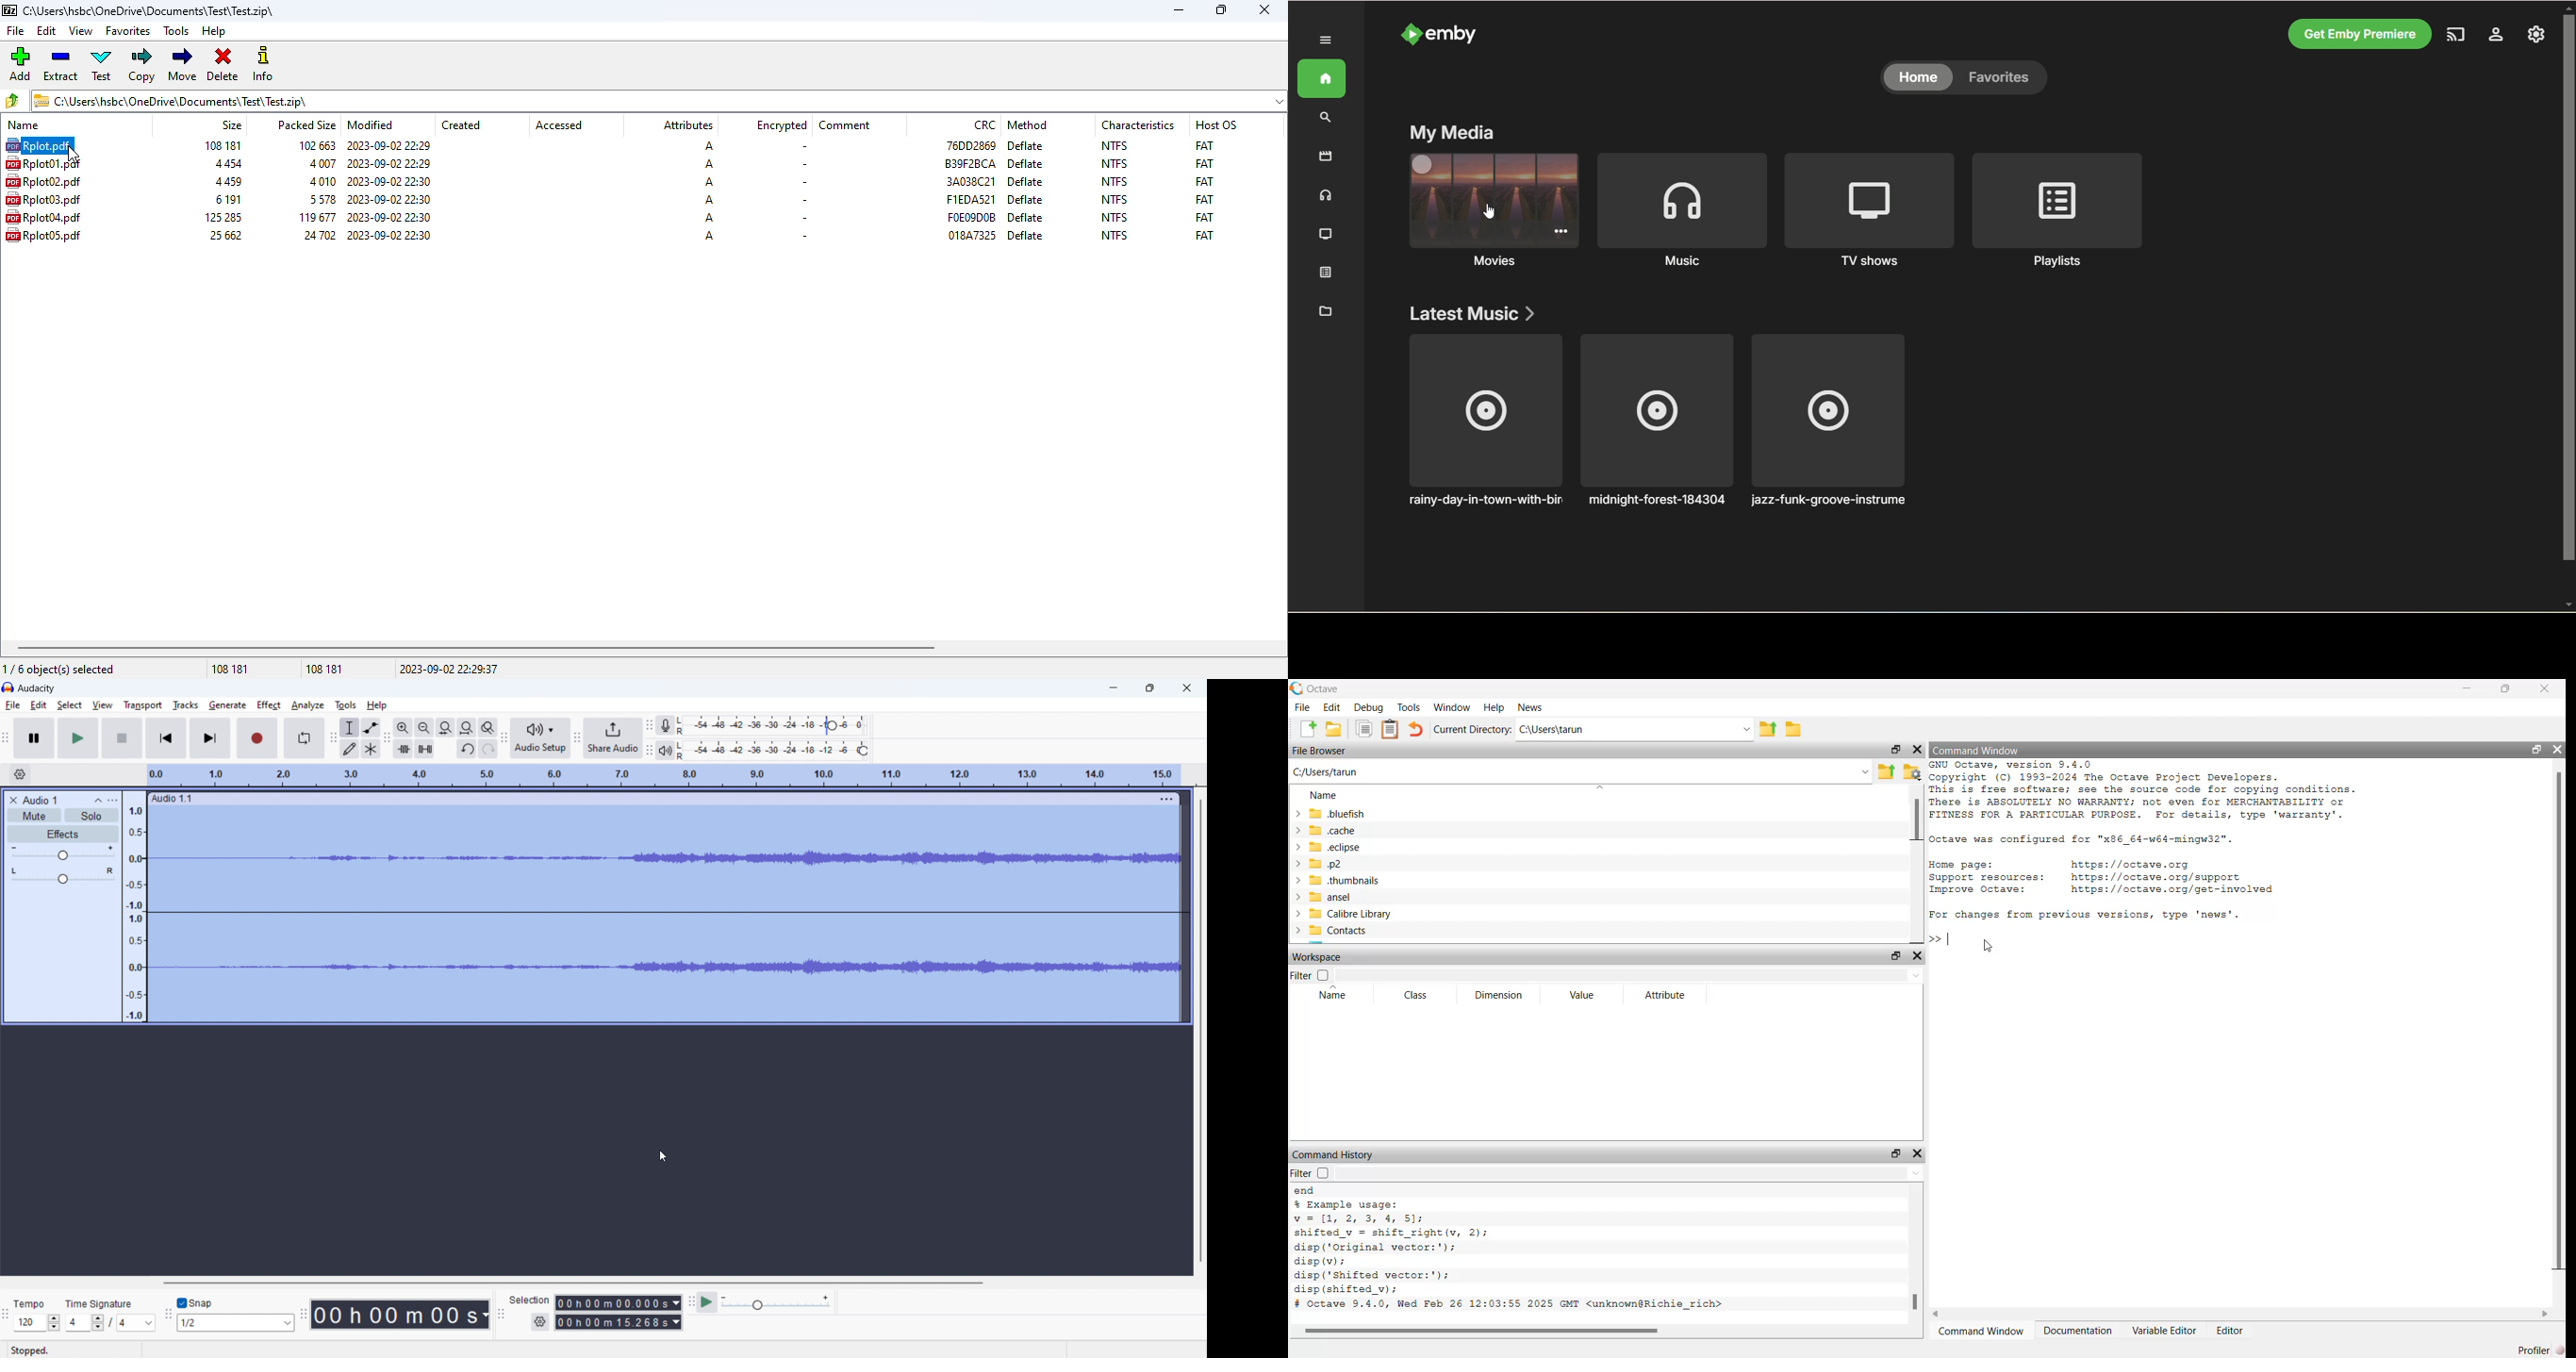  Describe the element at coordinates (372, 124) in the screenshot. I see `modified` at that location.